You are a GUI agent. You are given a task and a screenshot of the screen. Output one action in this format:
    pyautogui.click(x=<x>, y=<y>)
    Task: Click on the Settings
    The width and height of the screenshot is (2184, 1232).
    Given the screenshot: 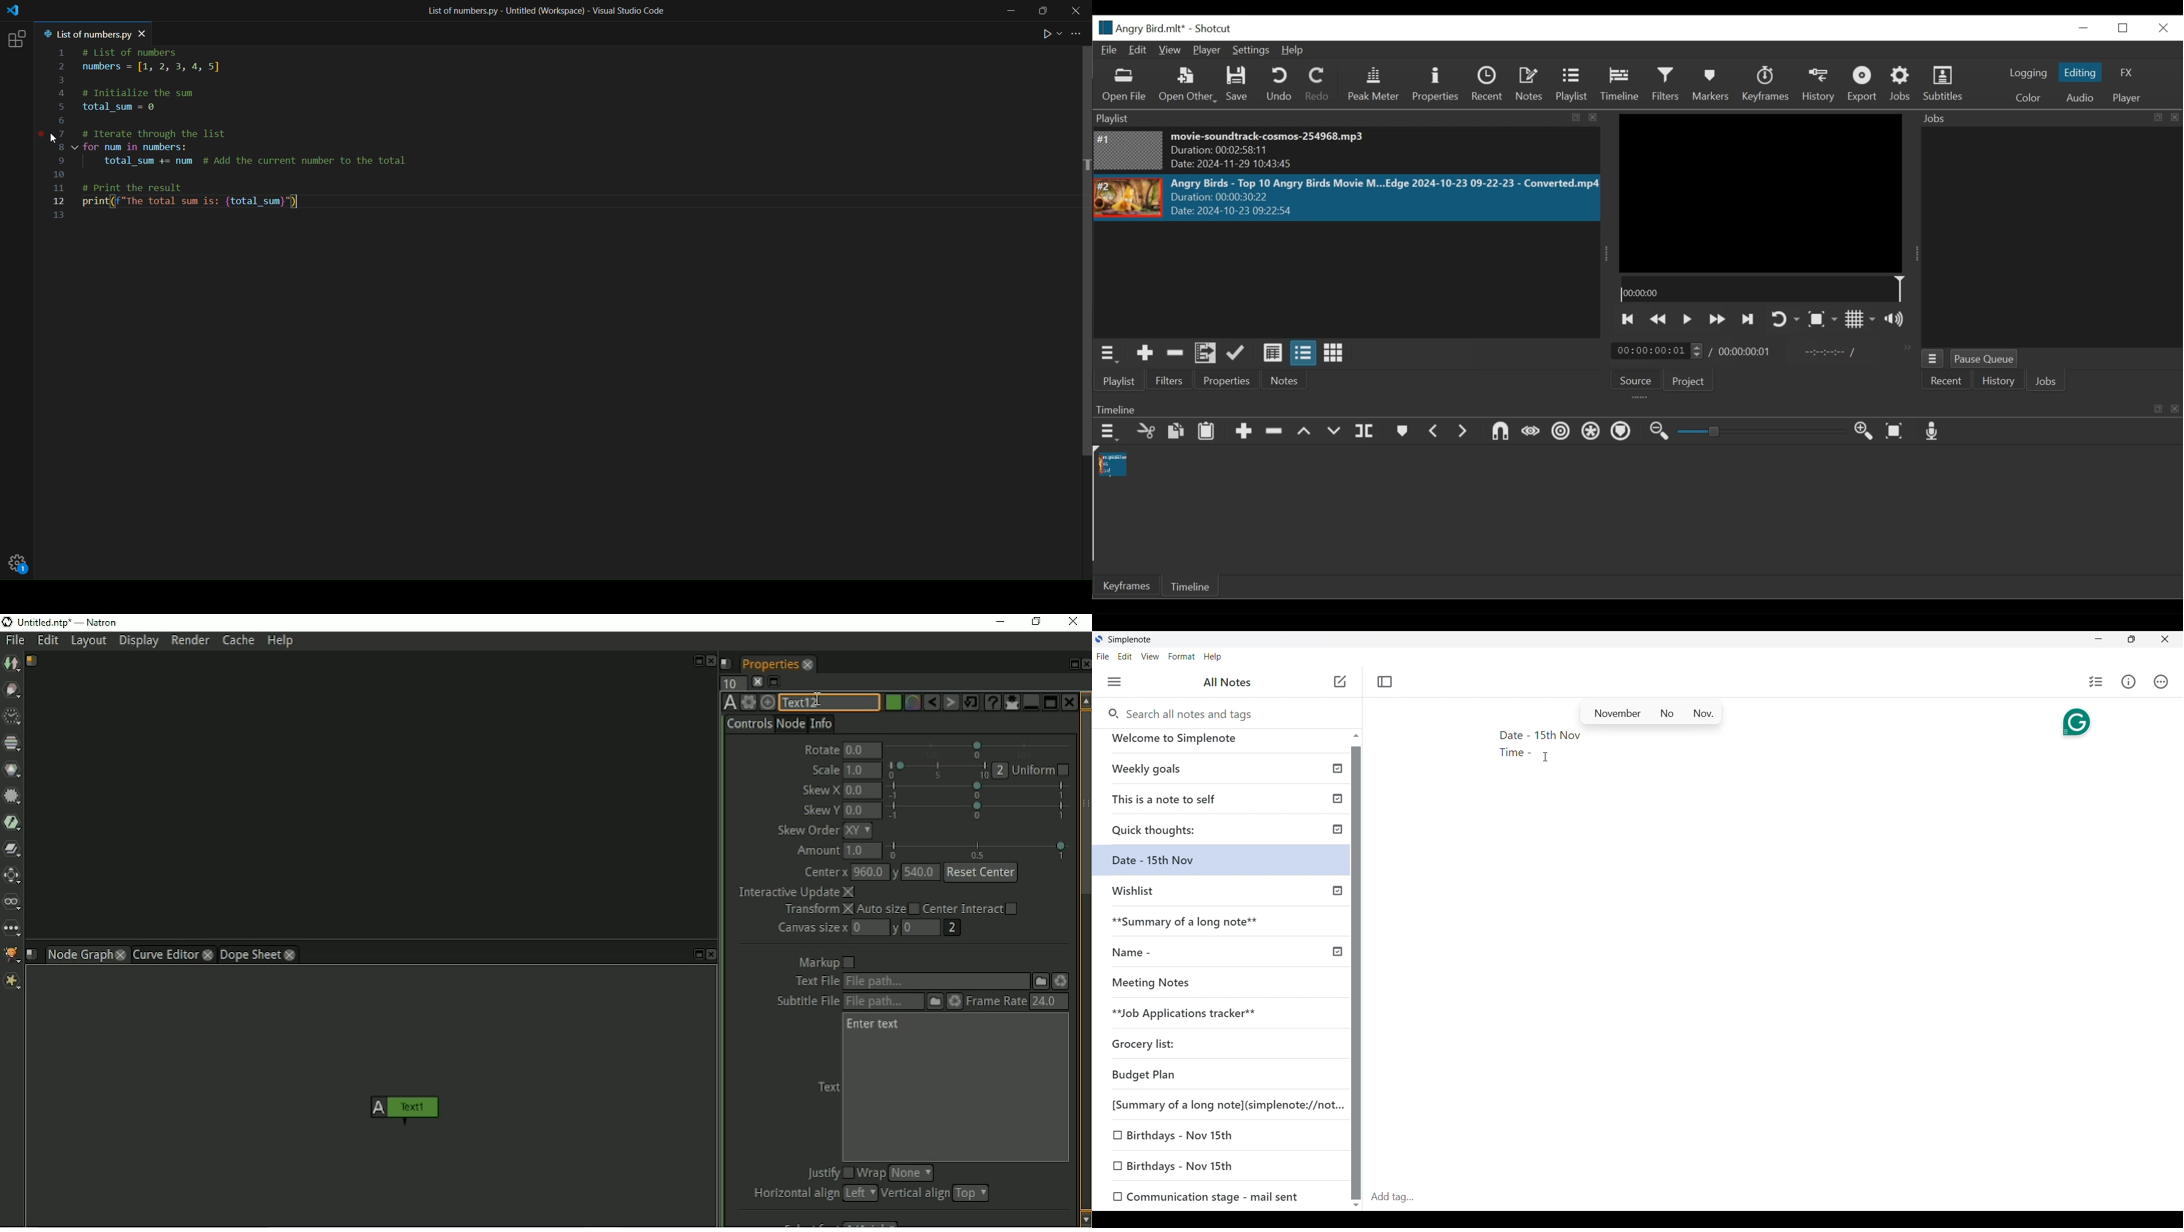 What is the action you would take?
    pyautogui.click(x=1249, y=51)
    